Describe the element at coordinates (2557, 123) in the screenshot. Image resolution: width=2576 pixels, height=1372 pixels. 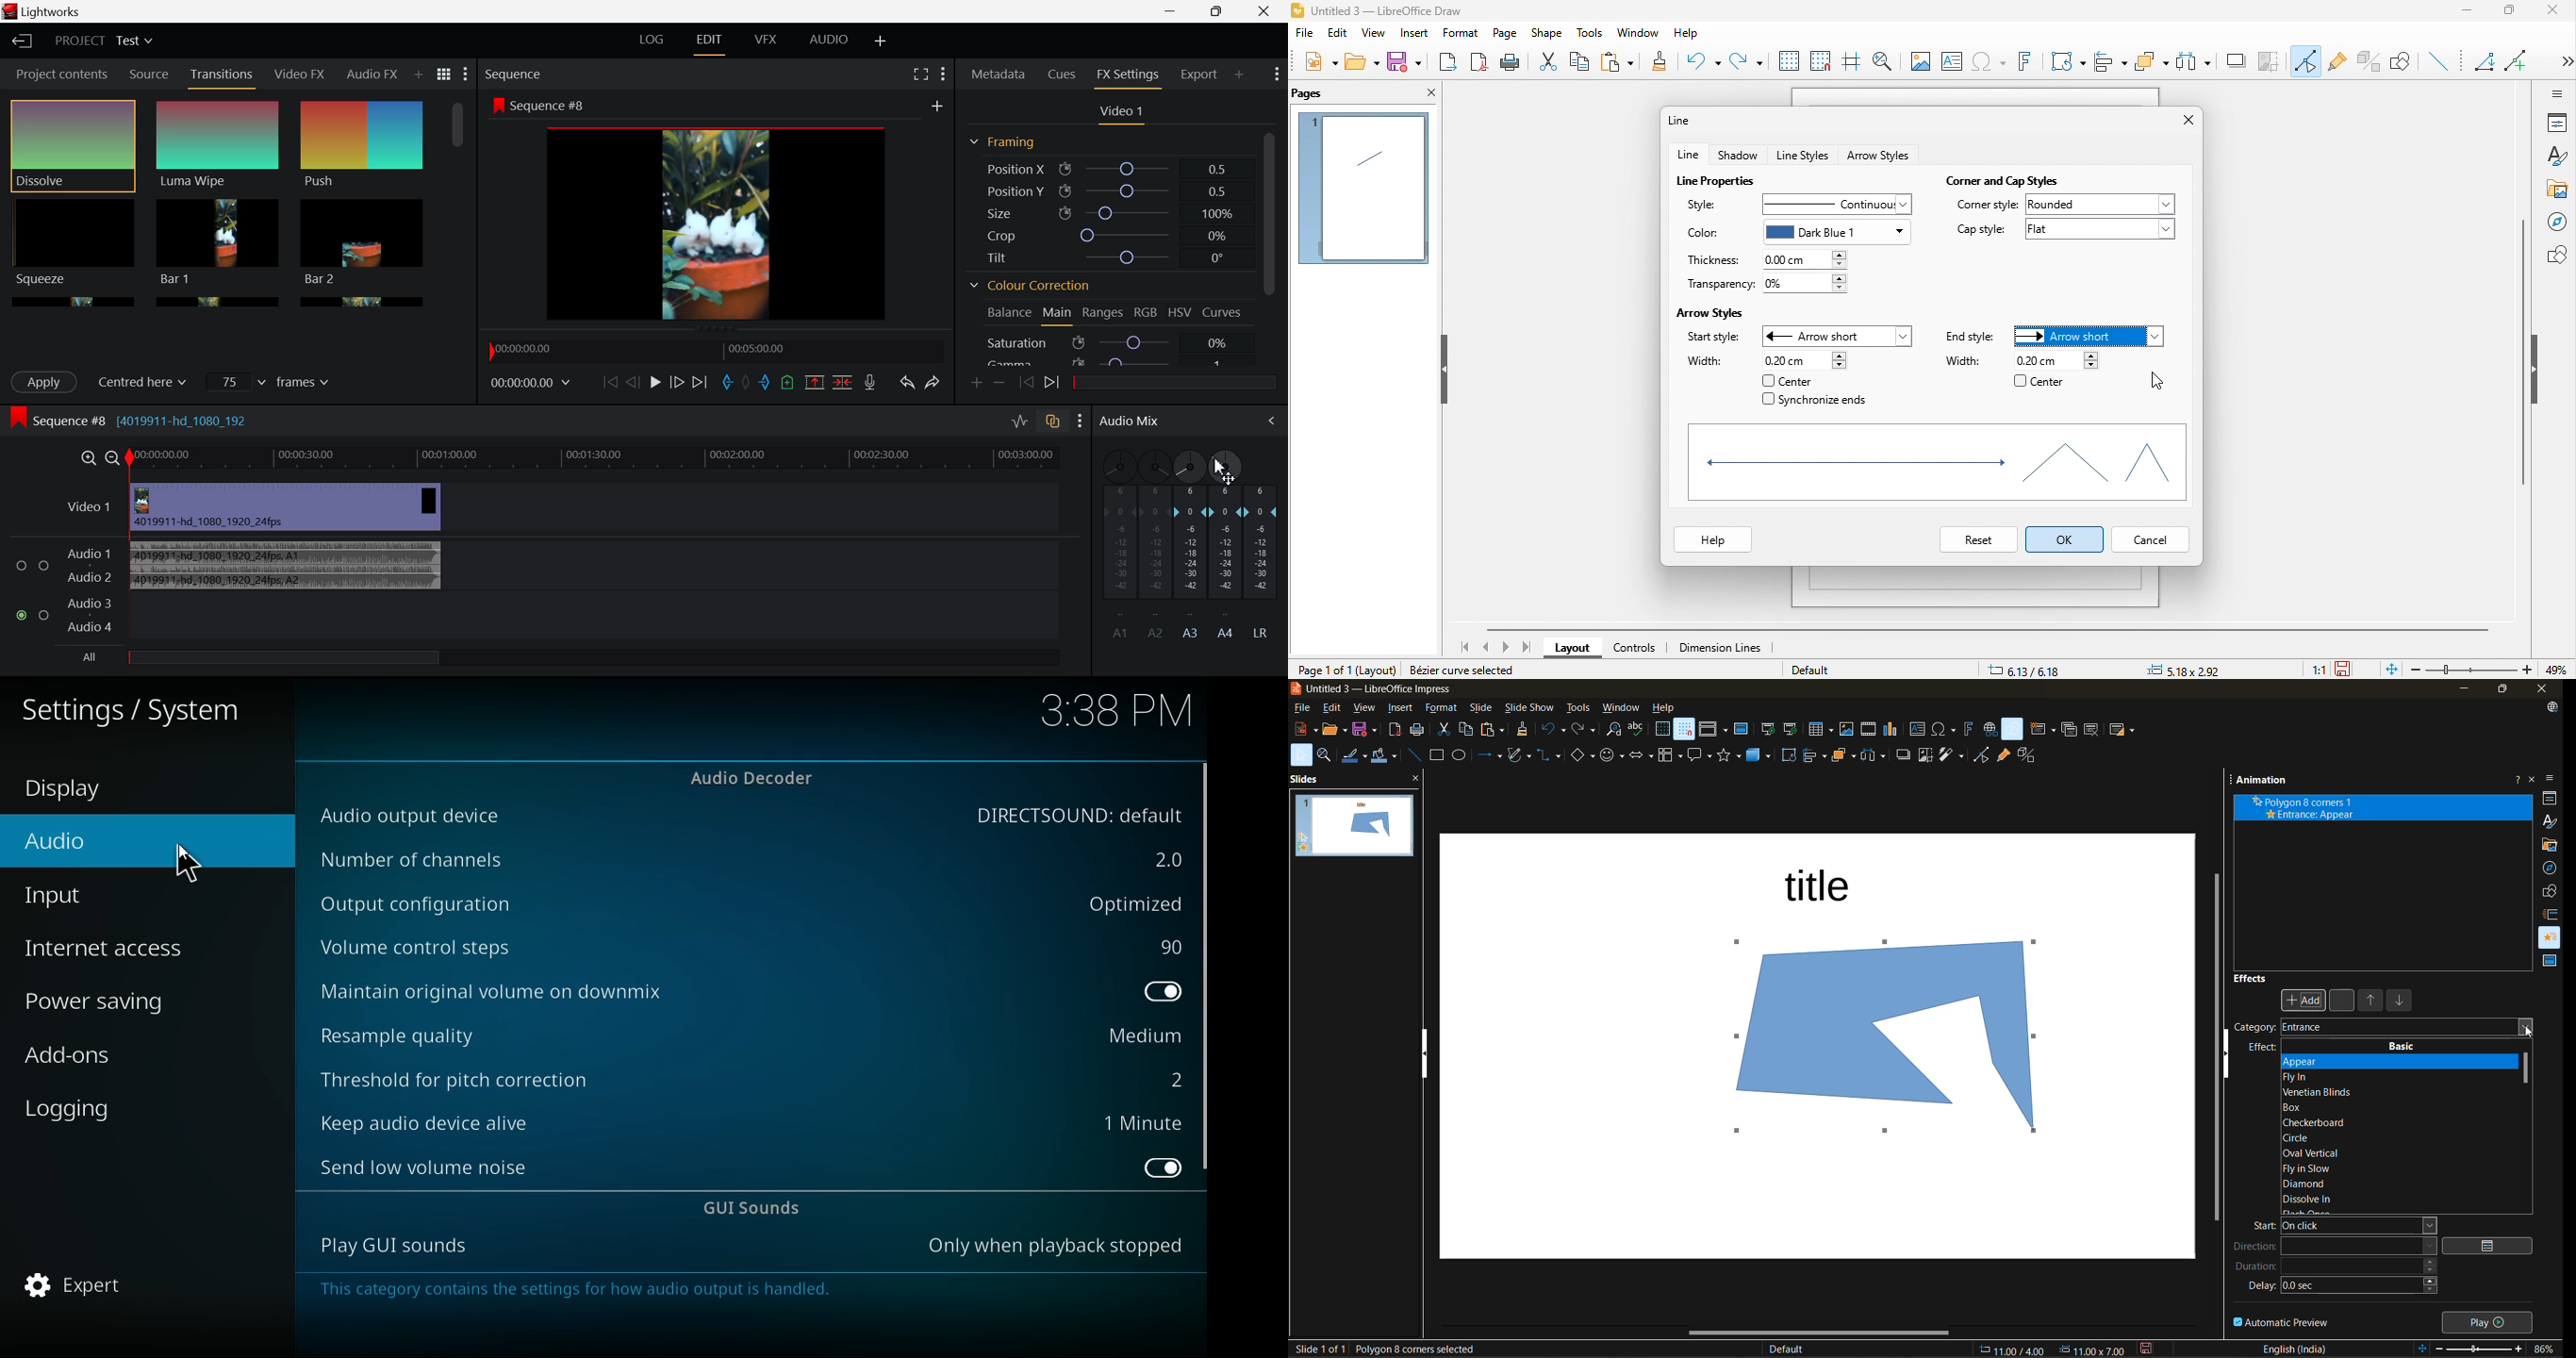
I see `properties` at that location.